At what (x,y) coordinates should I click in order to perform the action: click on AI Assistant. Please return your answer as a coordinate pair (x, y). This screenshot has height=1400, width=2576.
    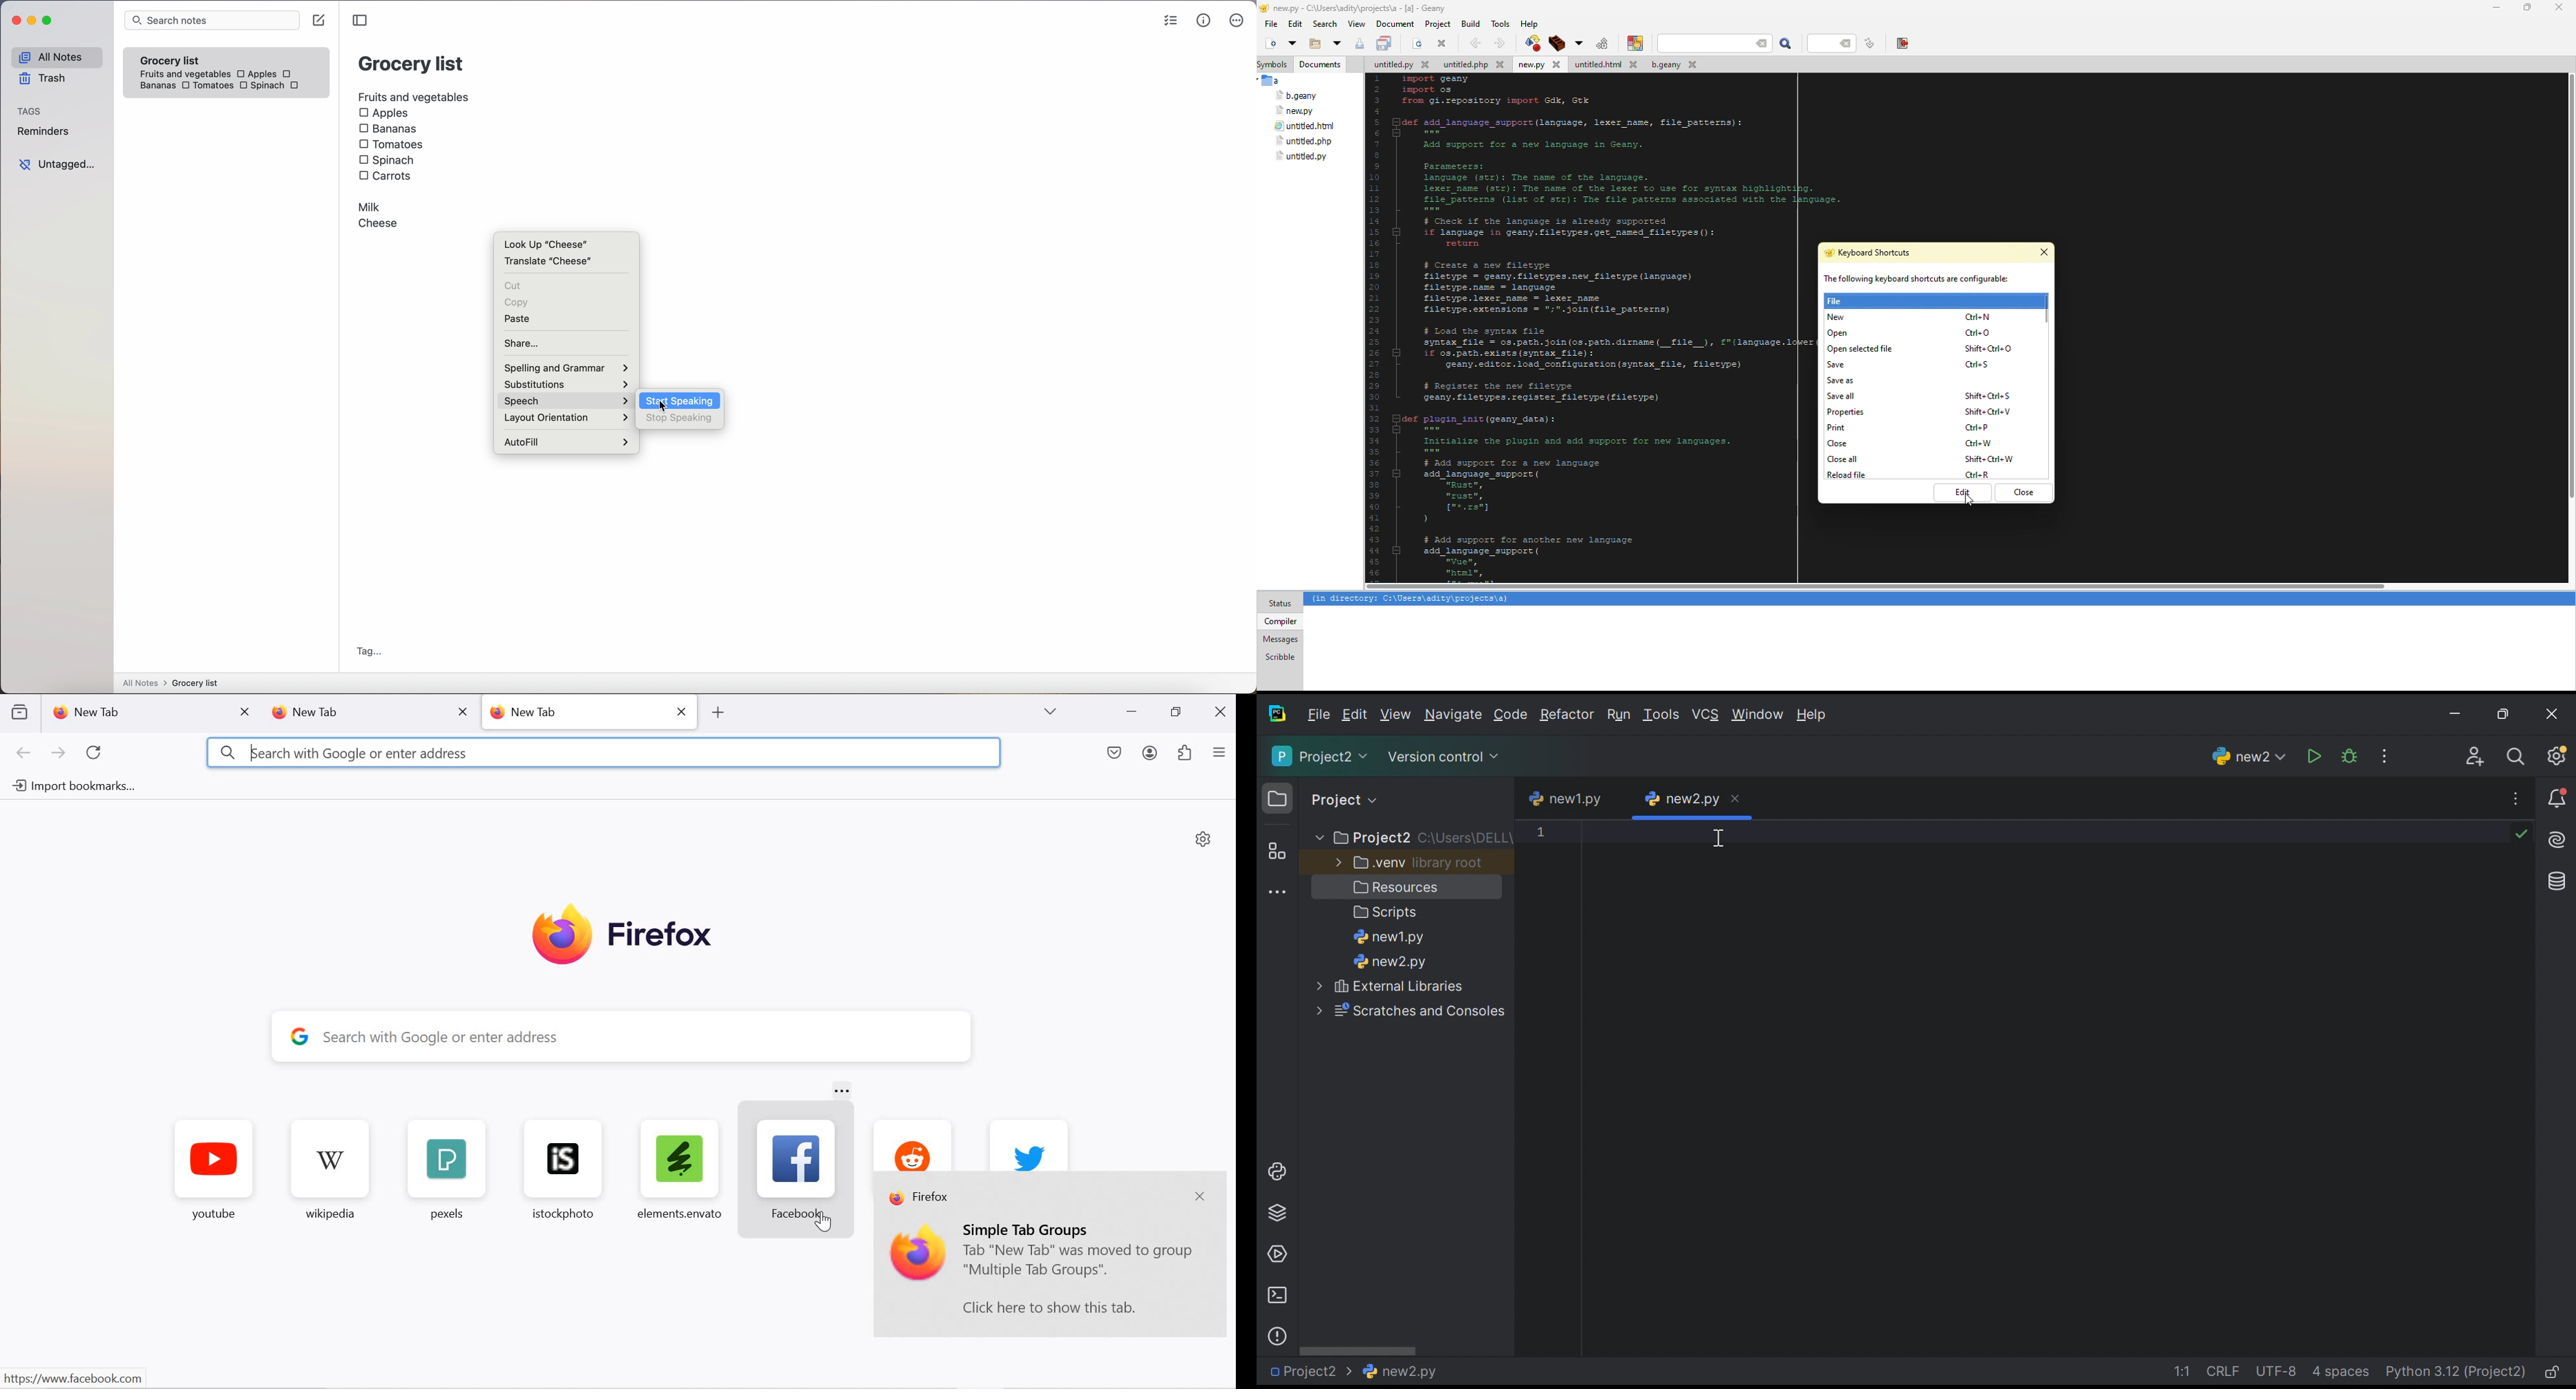
    Looking at the image, I should click on (2560, 840).